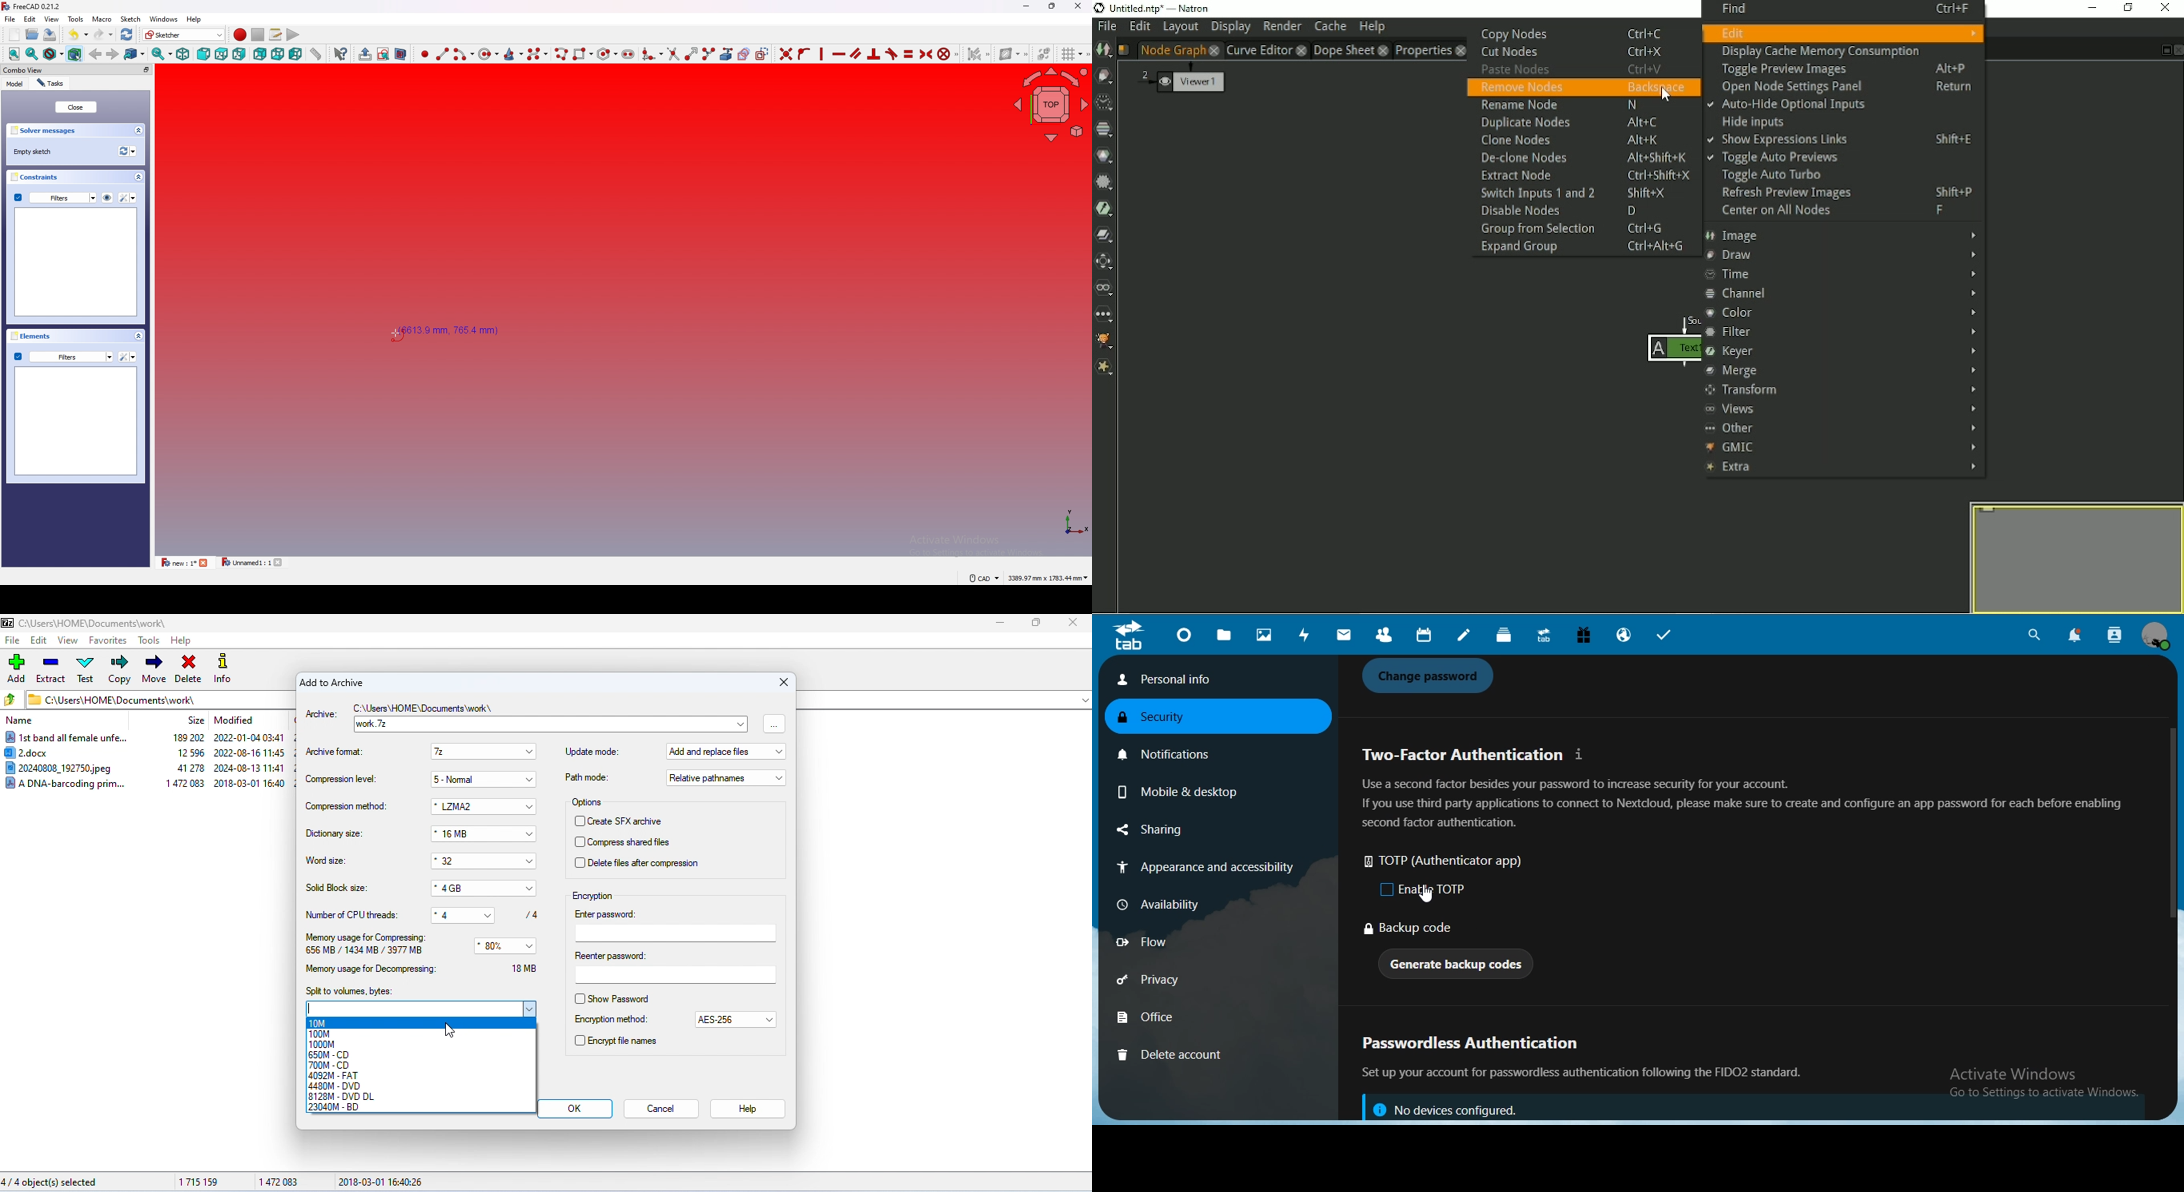 The width and height of the screenshot is (2184, 1204). What do you see at coordinates (531, 946) in the screenshot?
I see `drop down` at bounding box center [531, 946].